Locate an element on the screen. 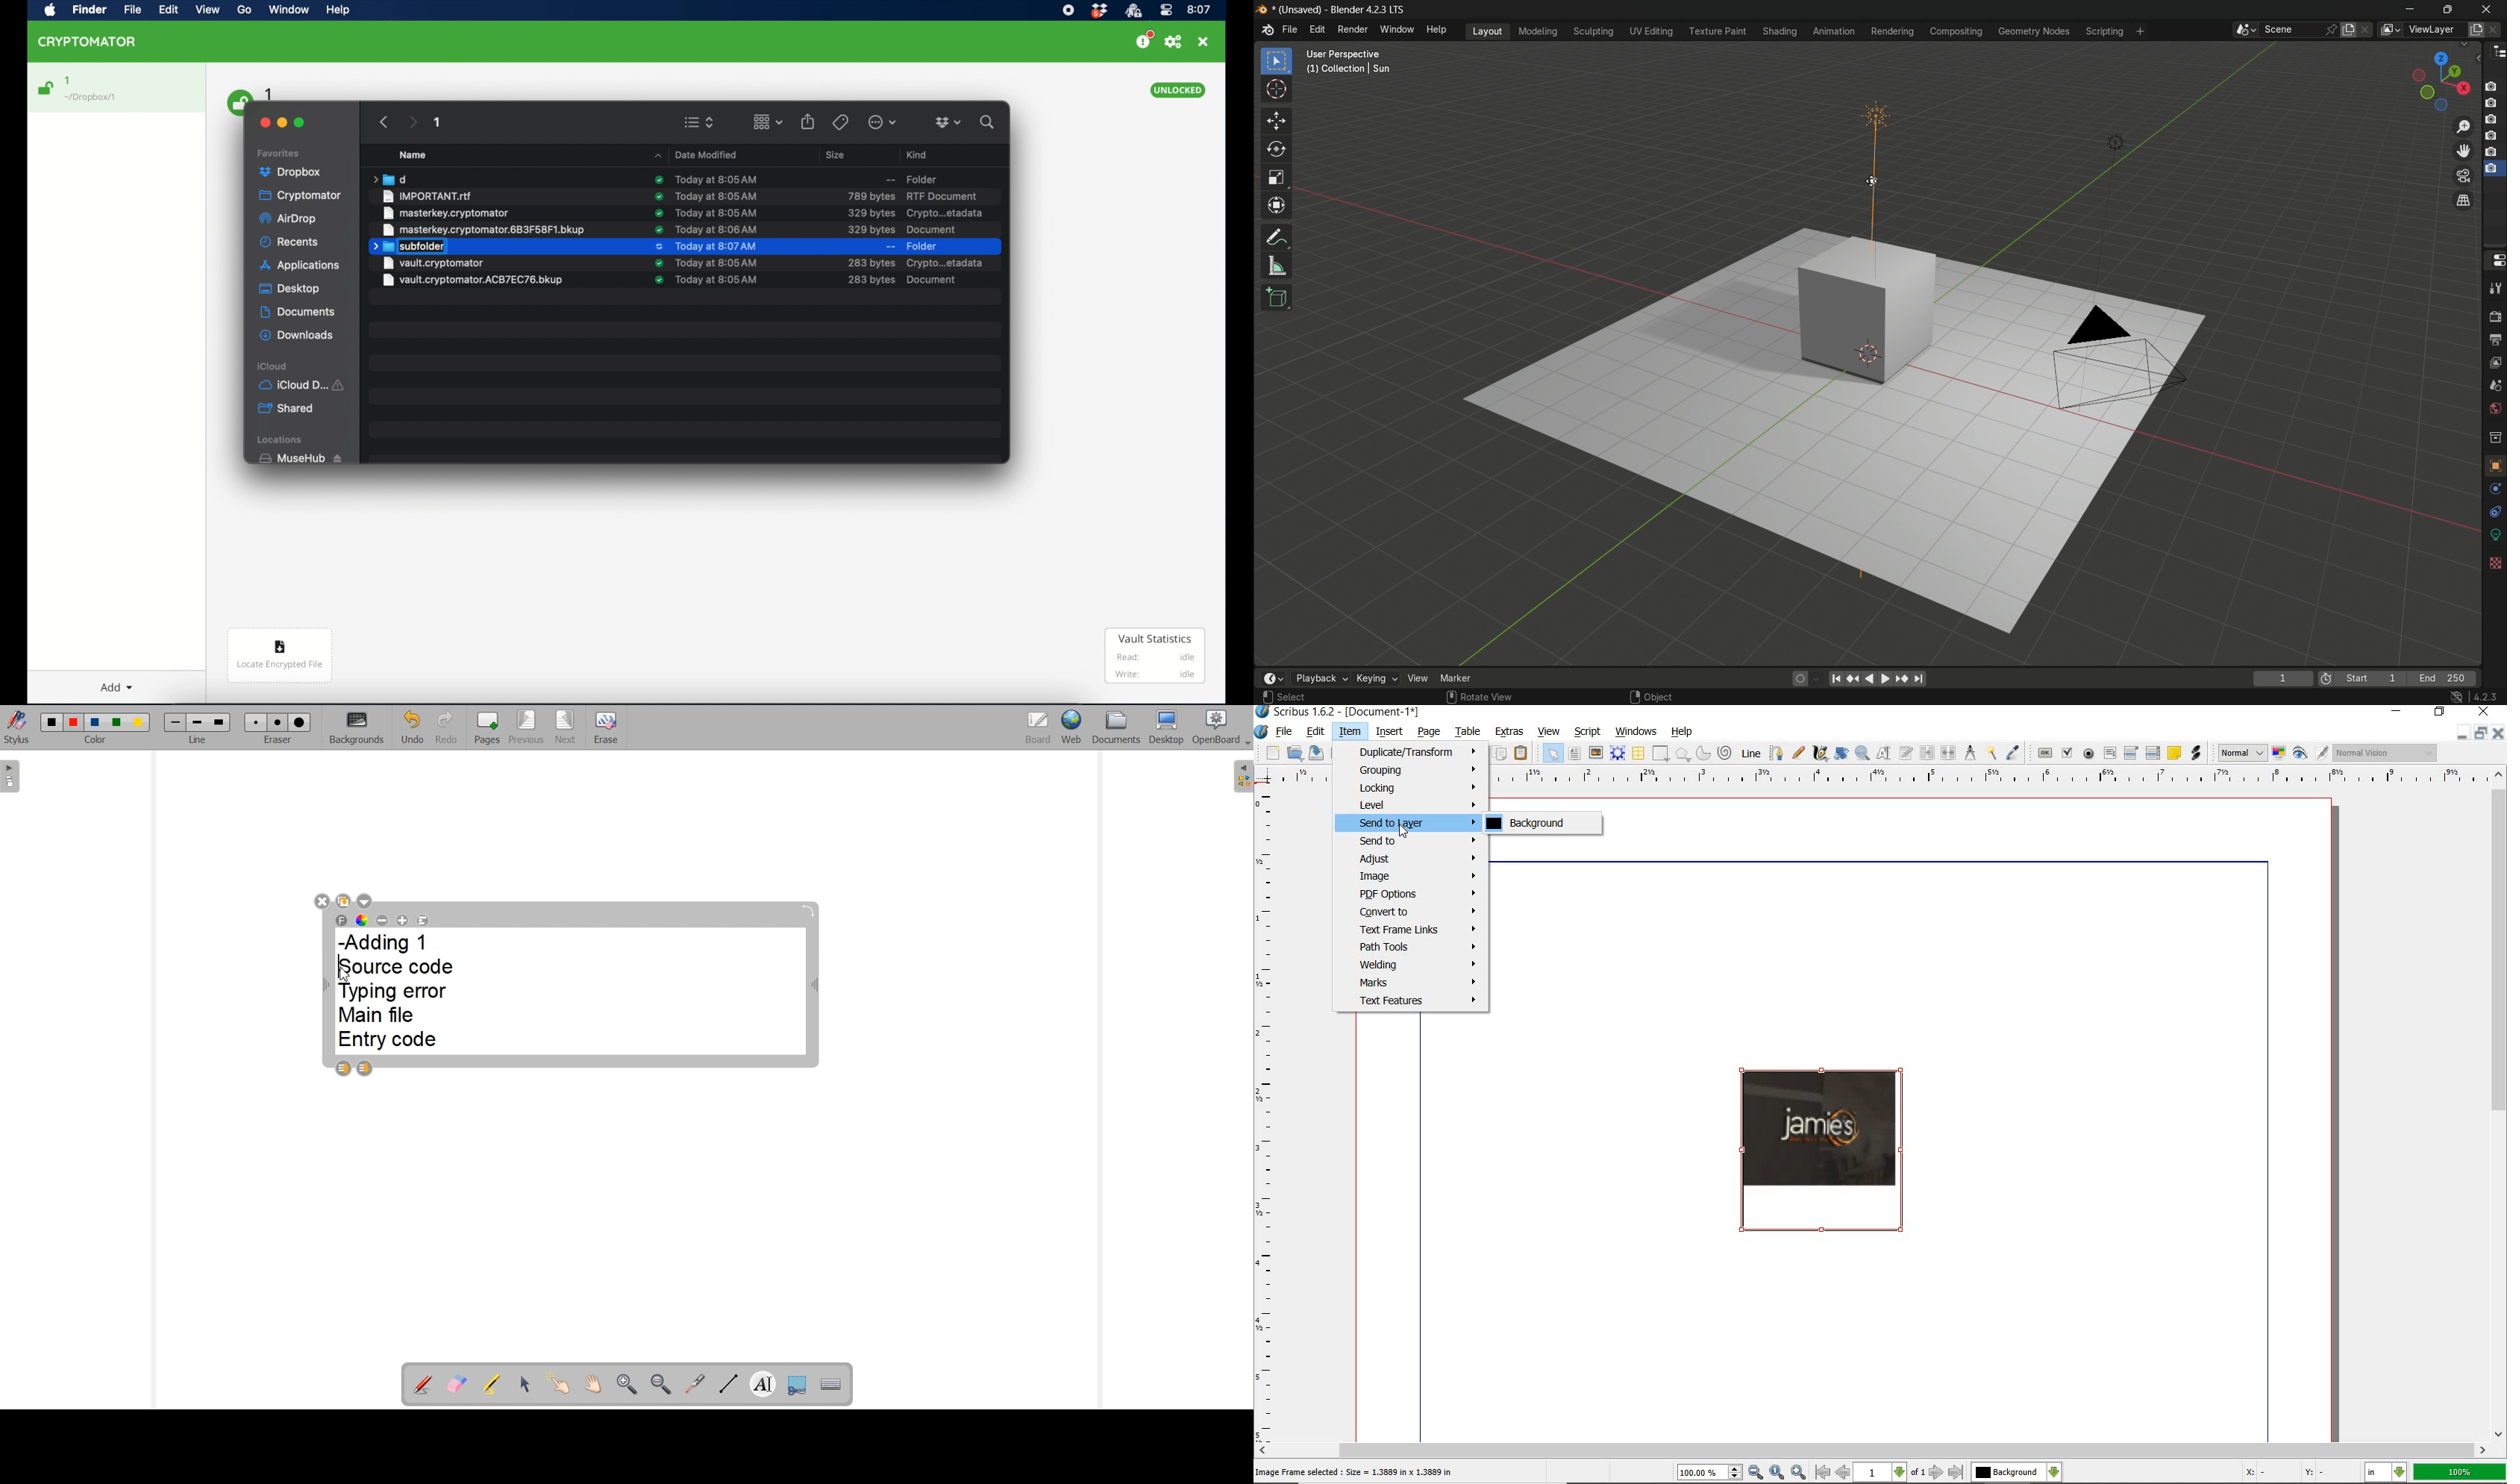 The height and width of the screenshot is (1484, 2520). 1 of 1 is located at coordinates (1891, 1474).